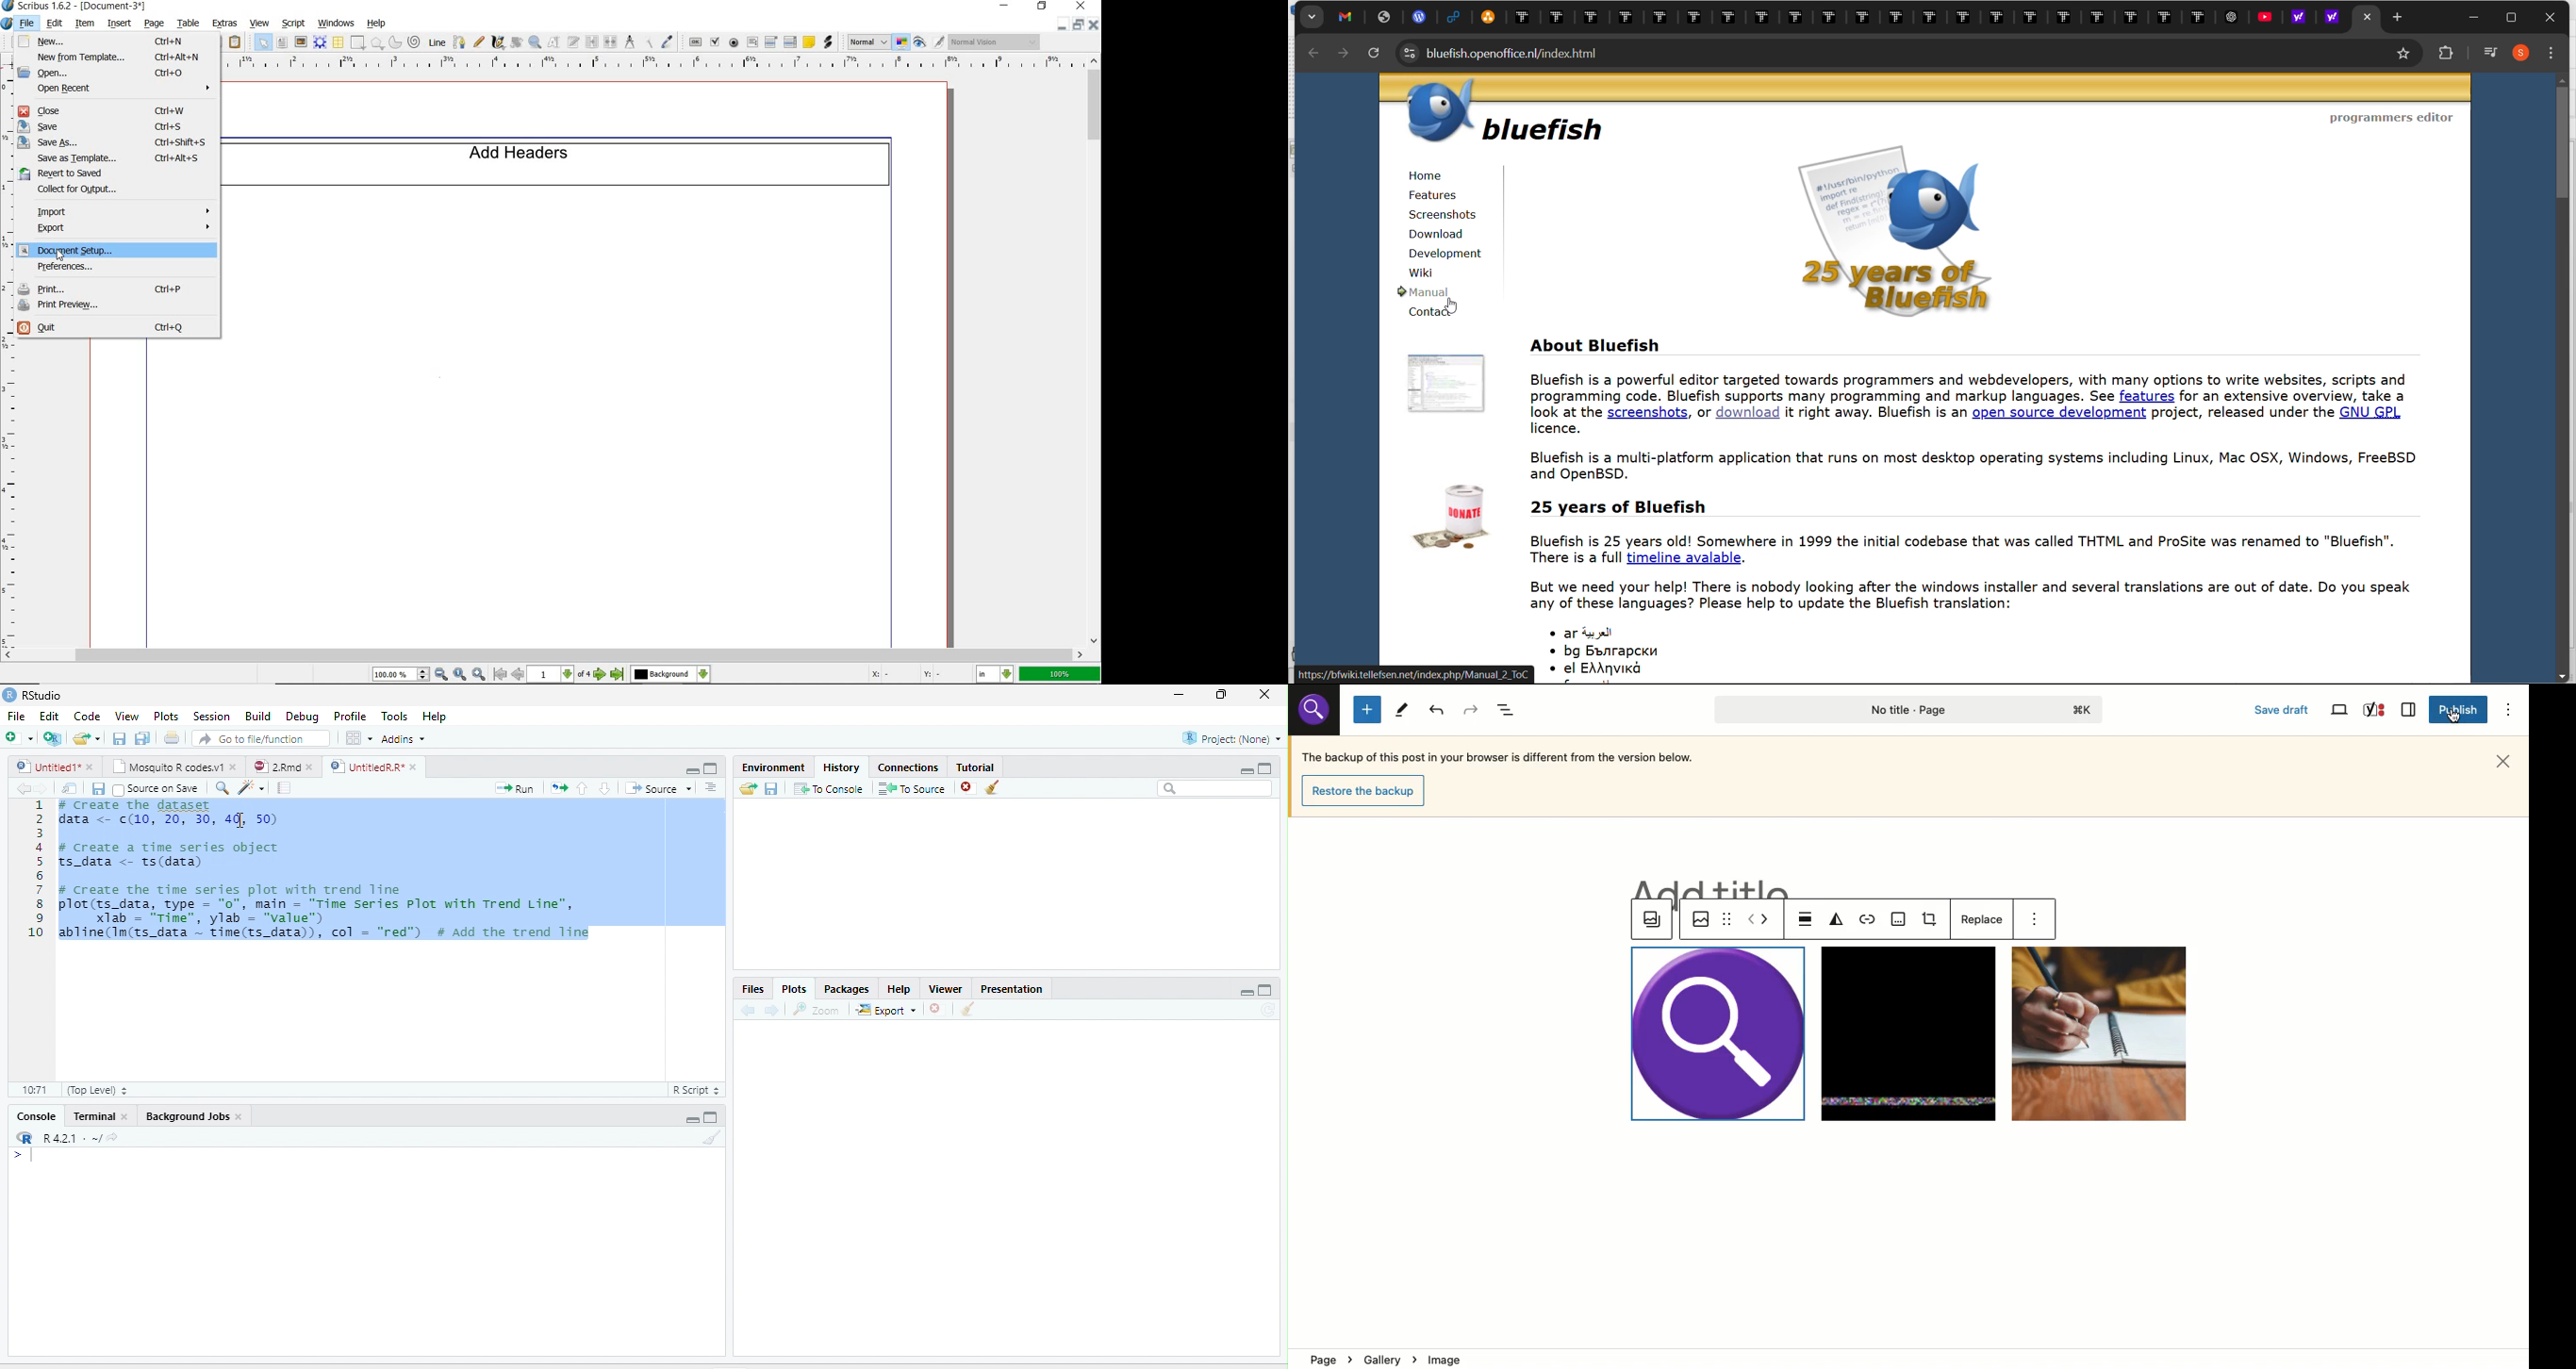 The height and width of the screenshot is (1372, 2576). What do you see at coordinates (993, 787) in the screenshot?
I see `Clear all history entries` at bounding box center [993, 787].